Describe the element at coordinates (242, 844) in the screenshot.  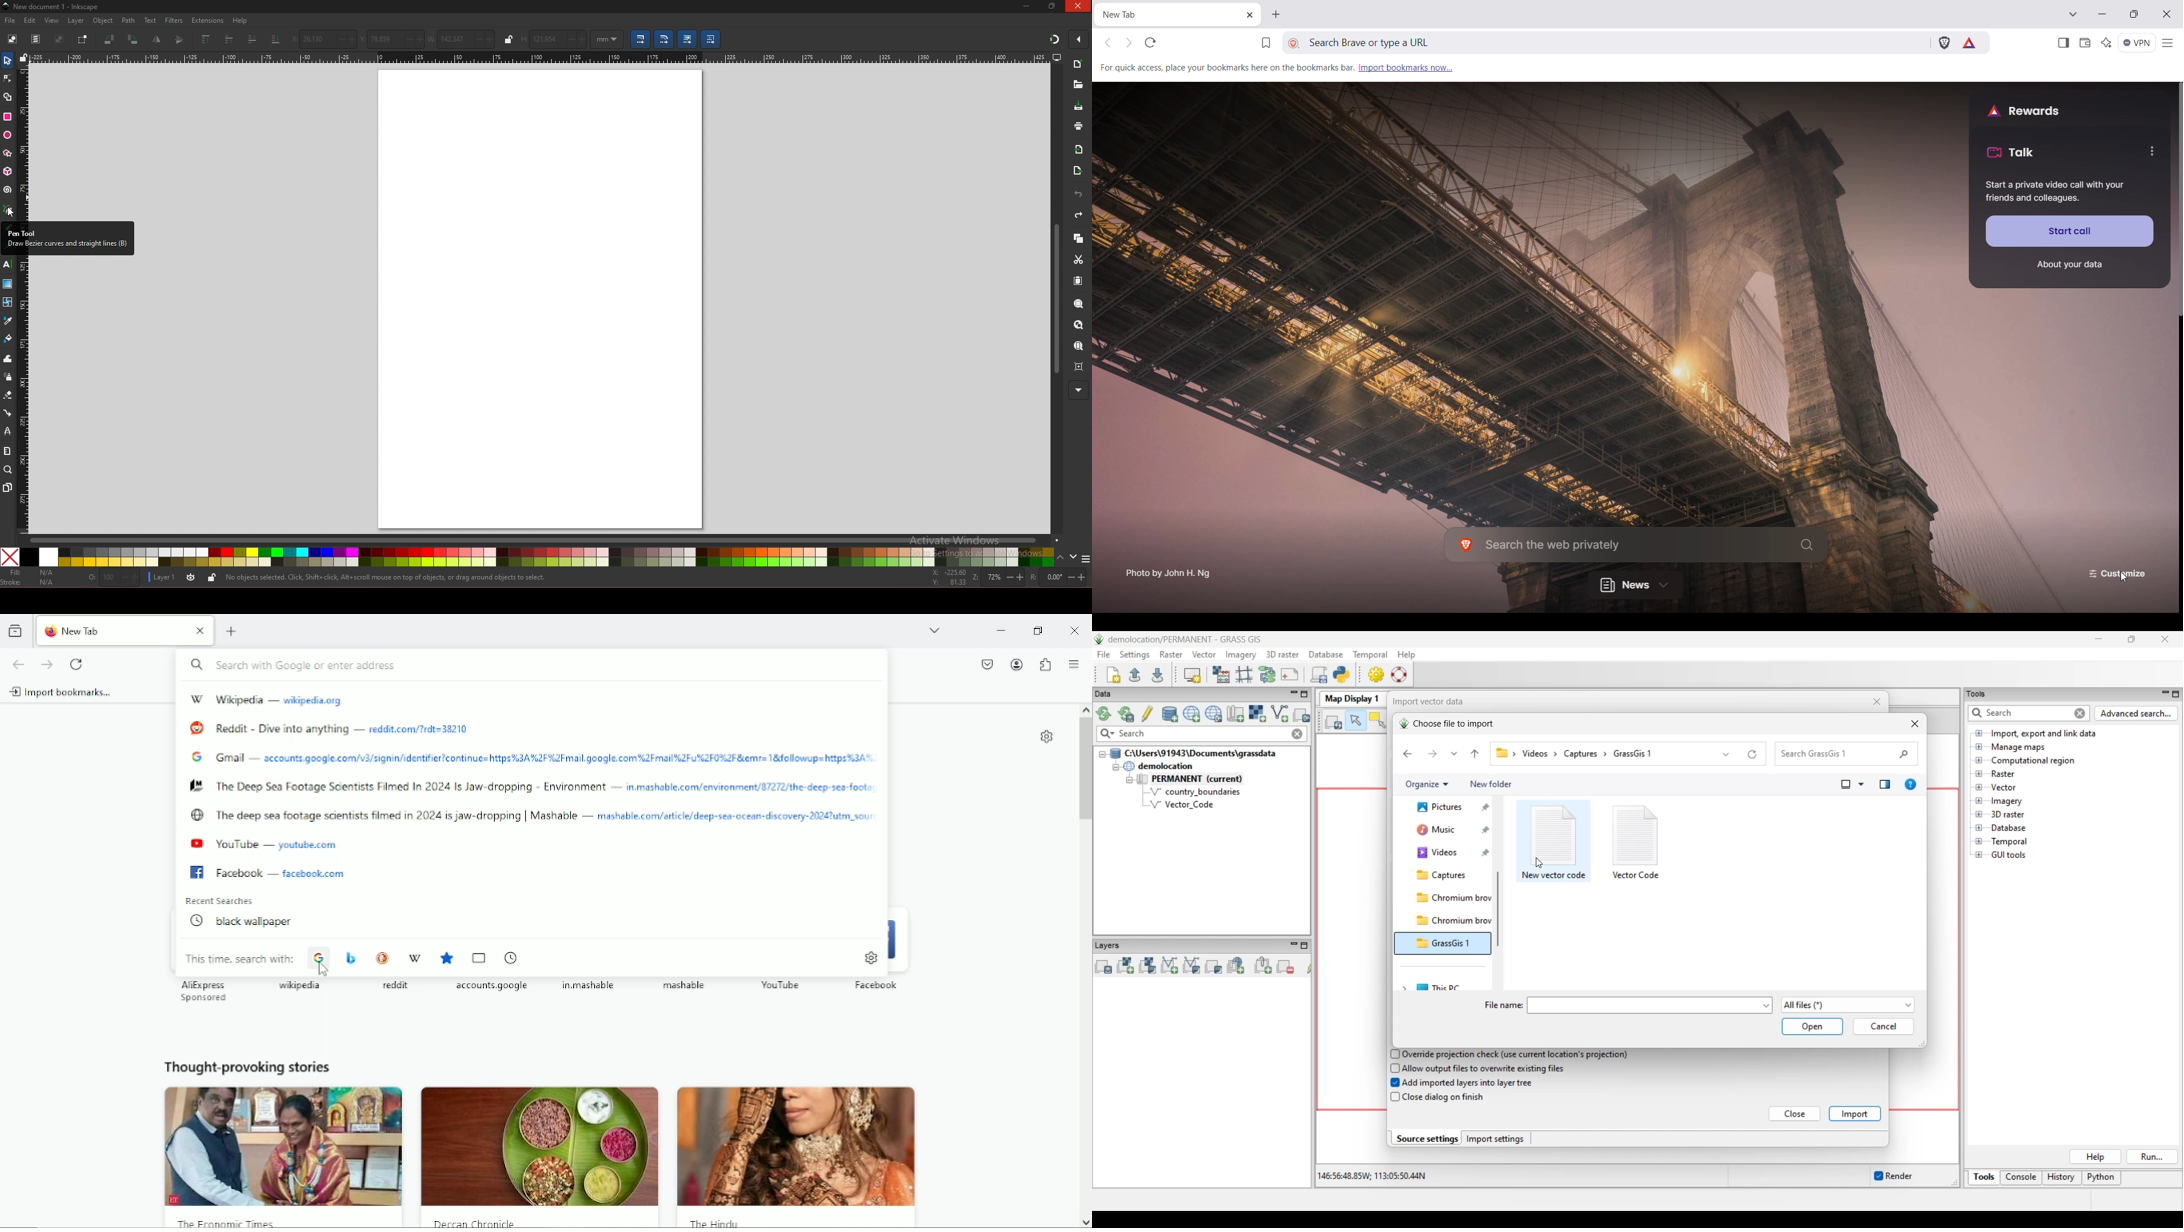
I see `youtube ` at that location.